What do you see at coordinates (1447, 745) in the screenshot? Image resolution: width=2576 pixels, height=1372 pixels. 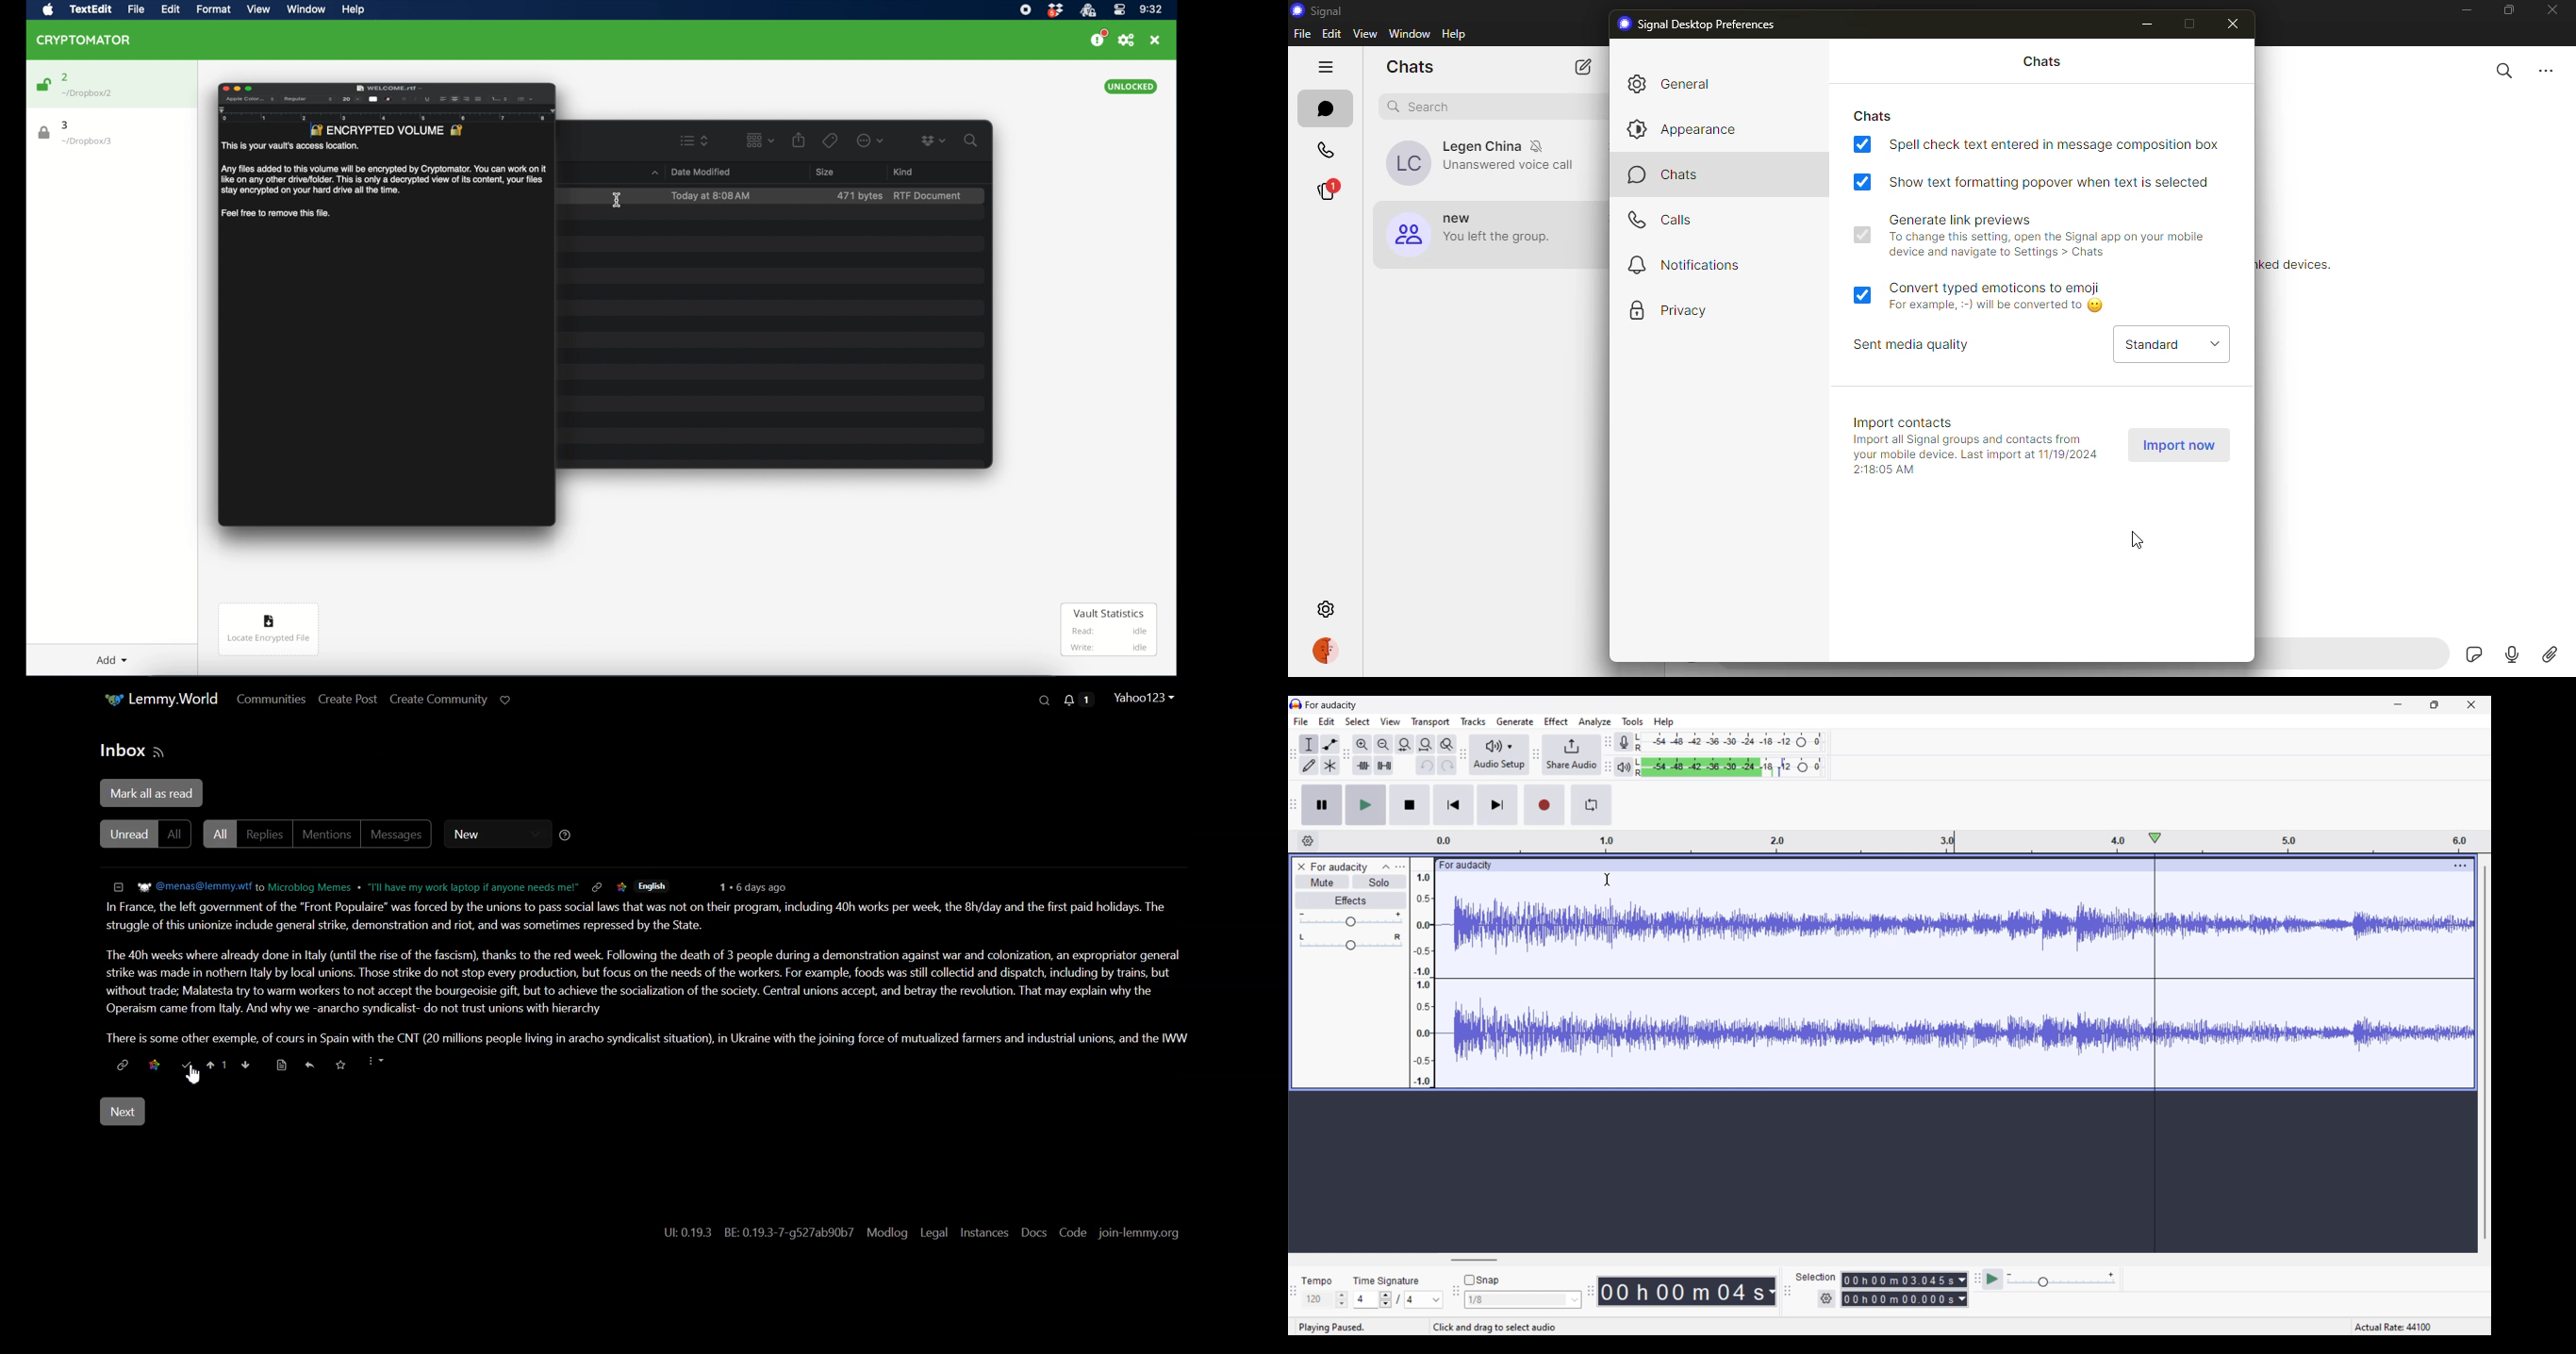 I see `Zoom toggle` at bounding box center [1447, 745].